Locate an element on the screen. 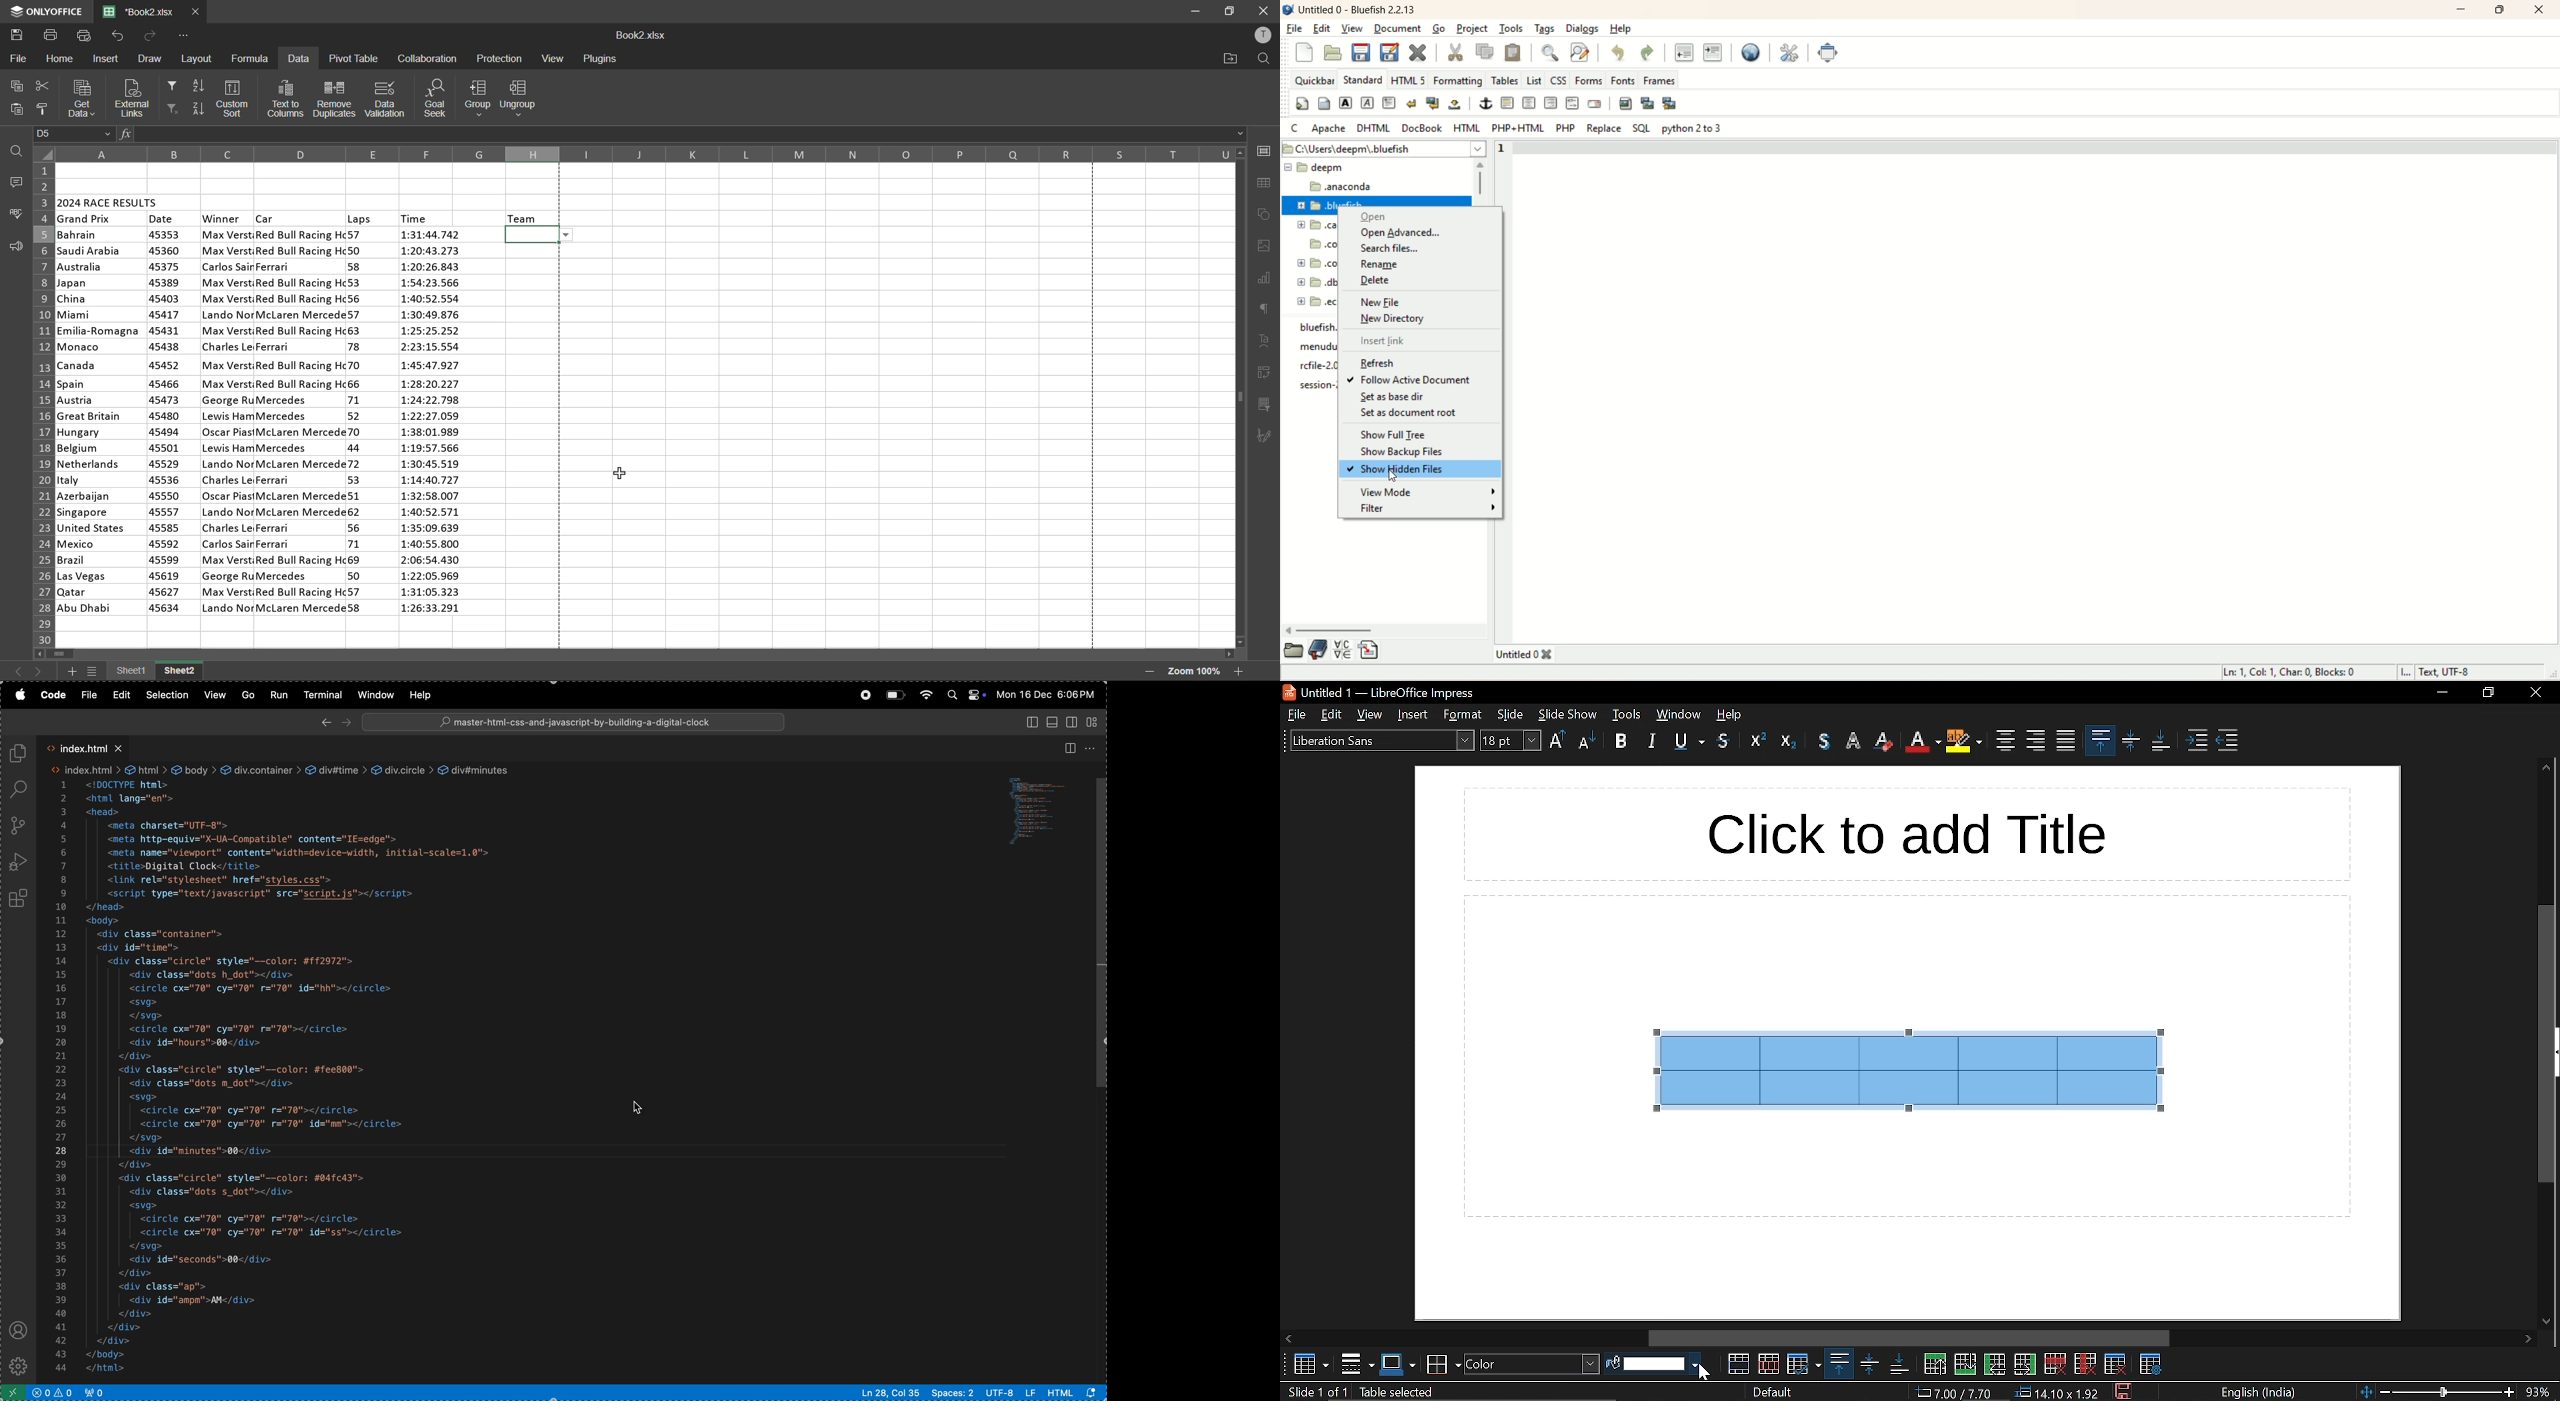  copy is located at coordinates (15, 87).